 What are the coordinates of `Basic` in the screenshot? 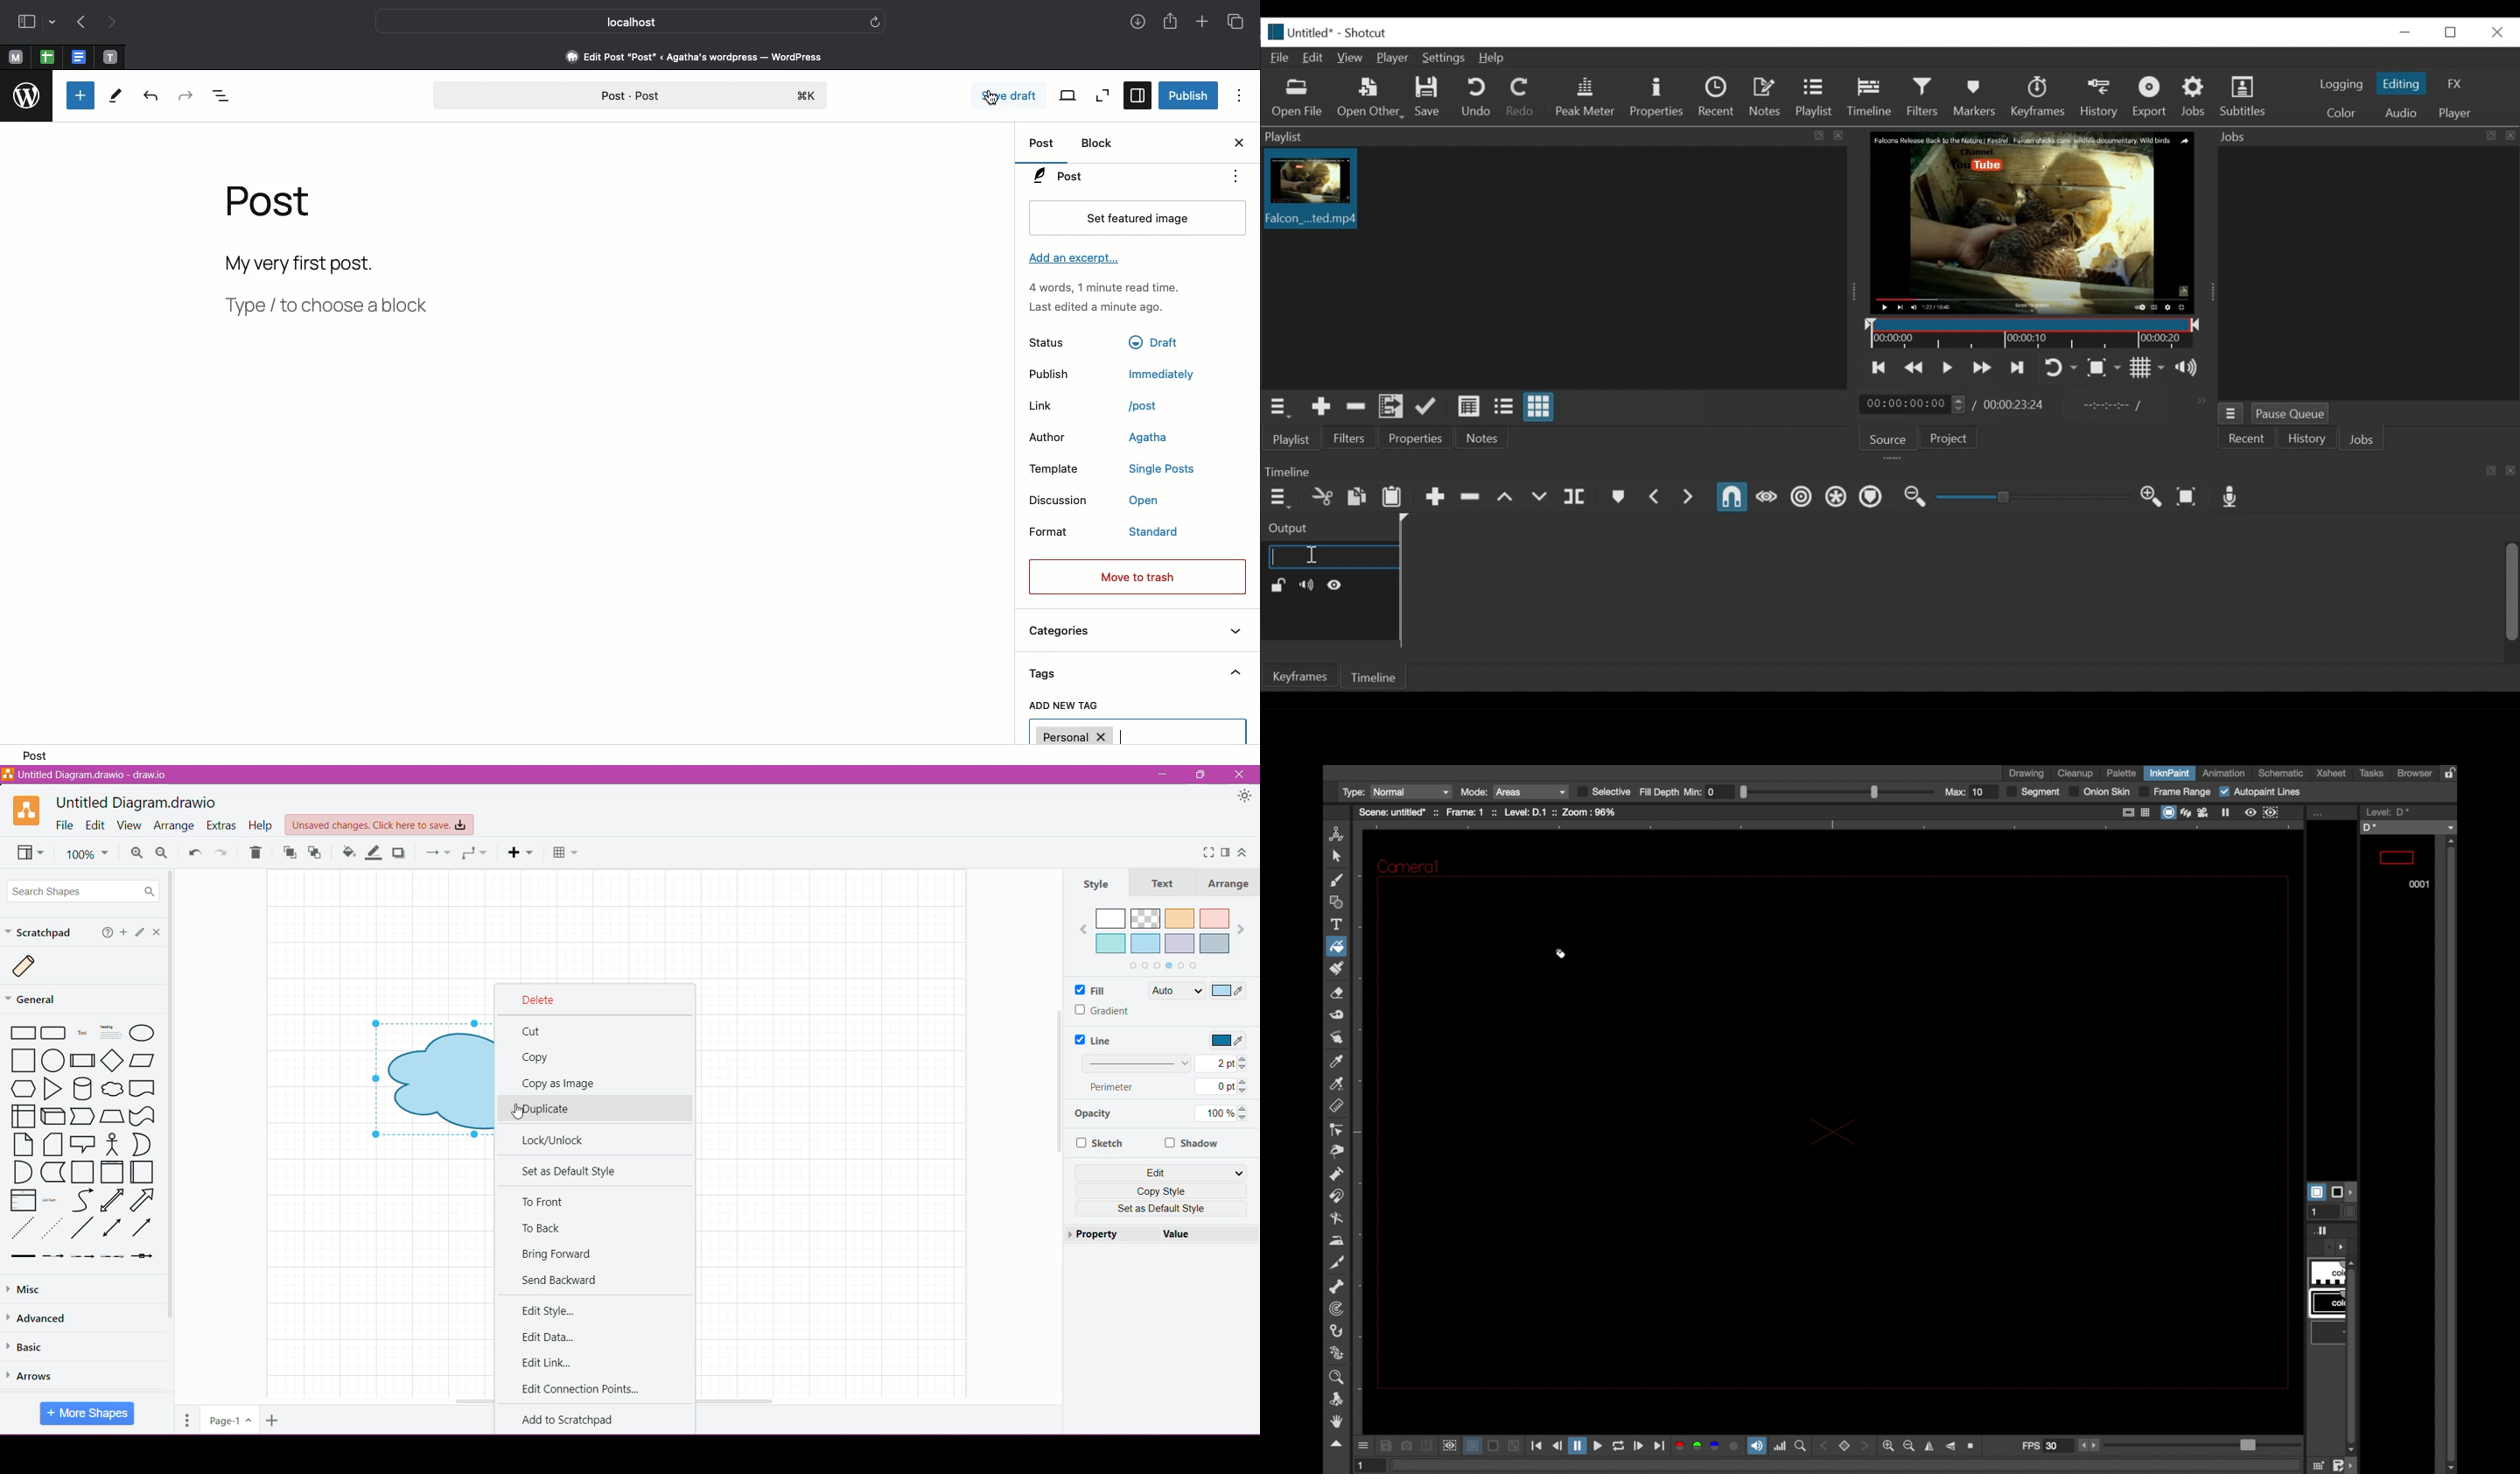 It's located at (32, 1348).